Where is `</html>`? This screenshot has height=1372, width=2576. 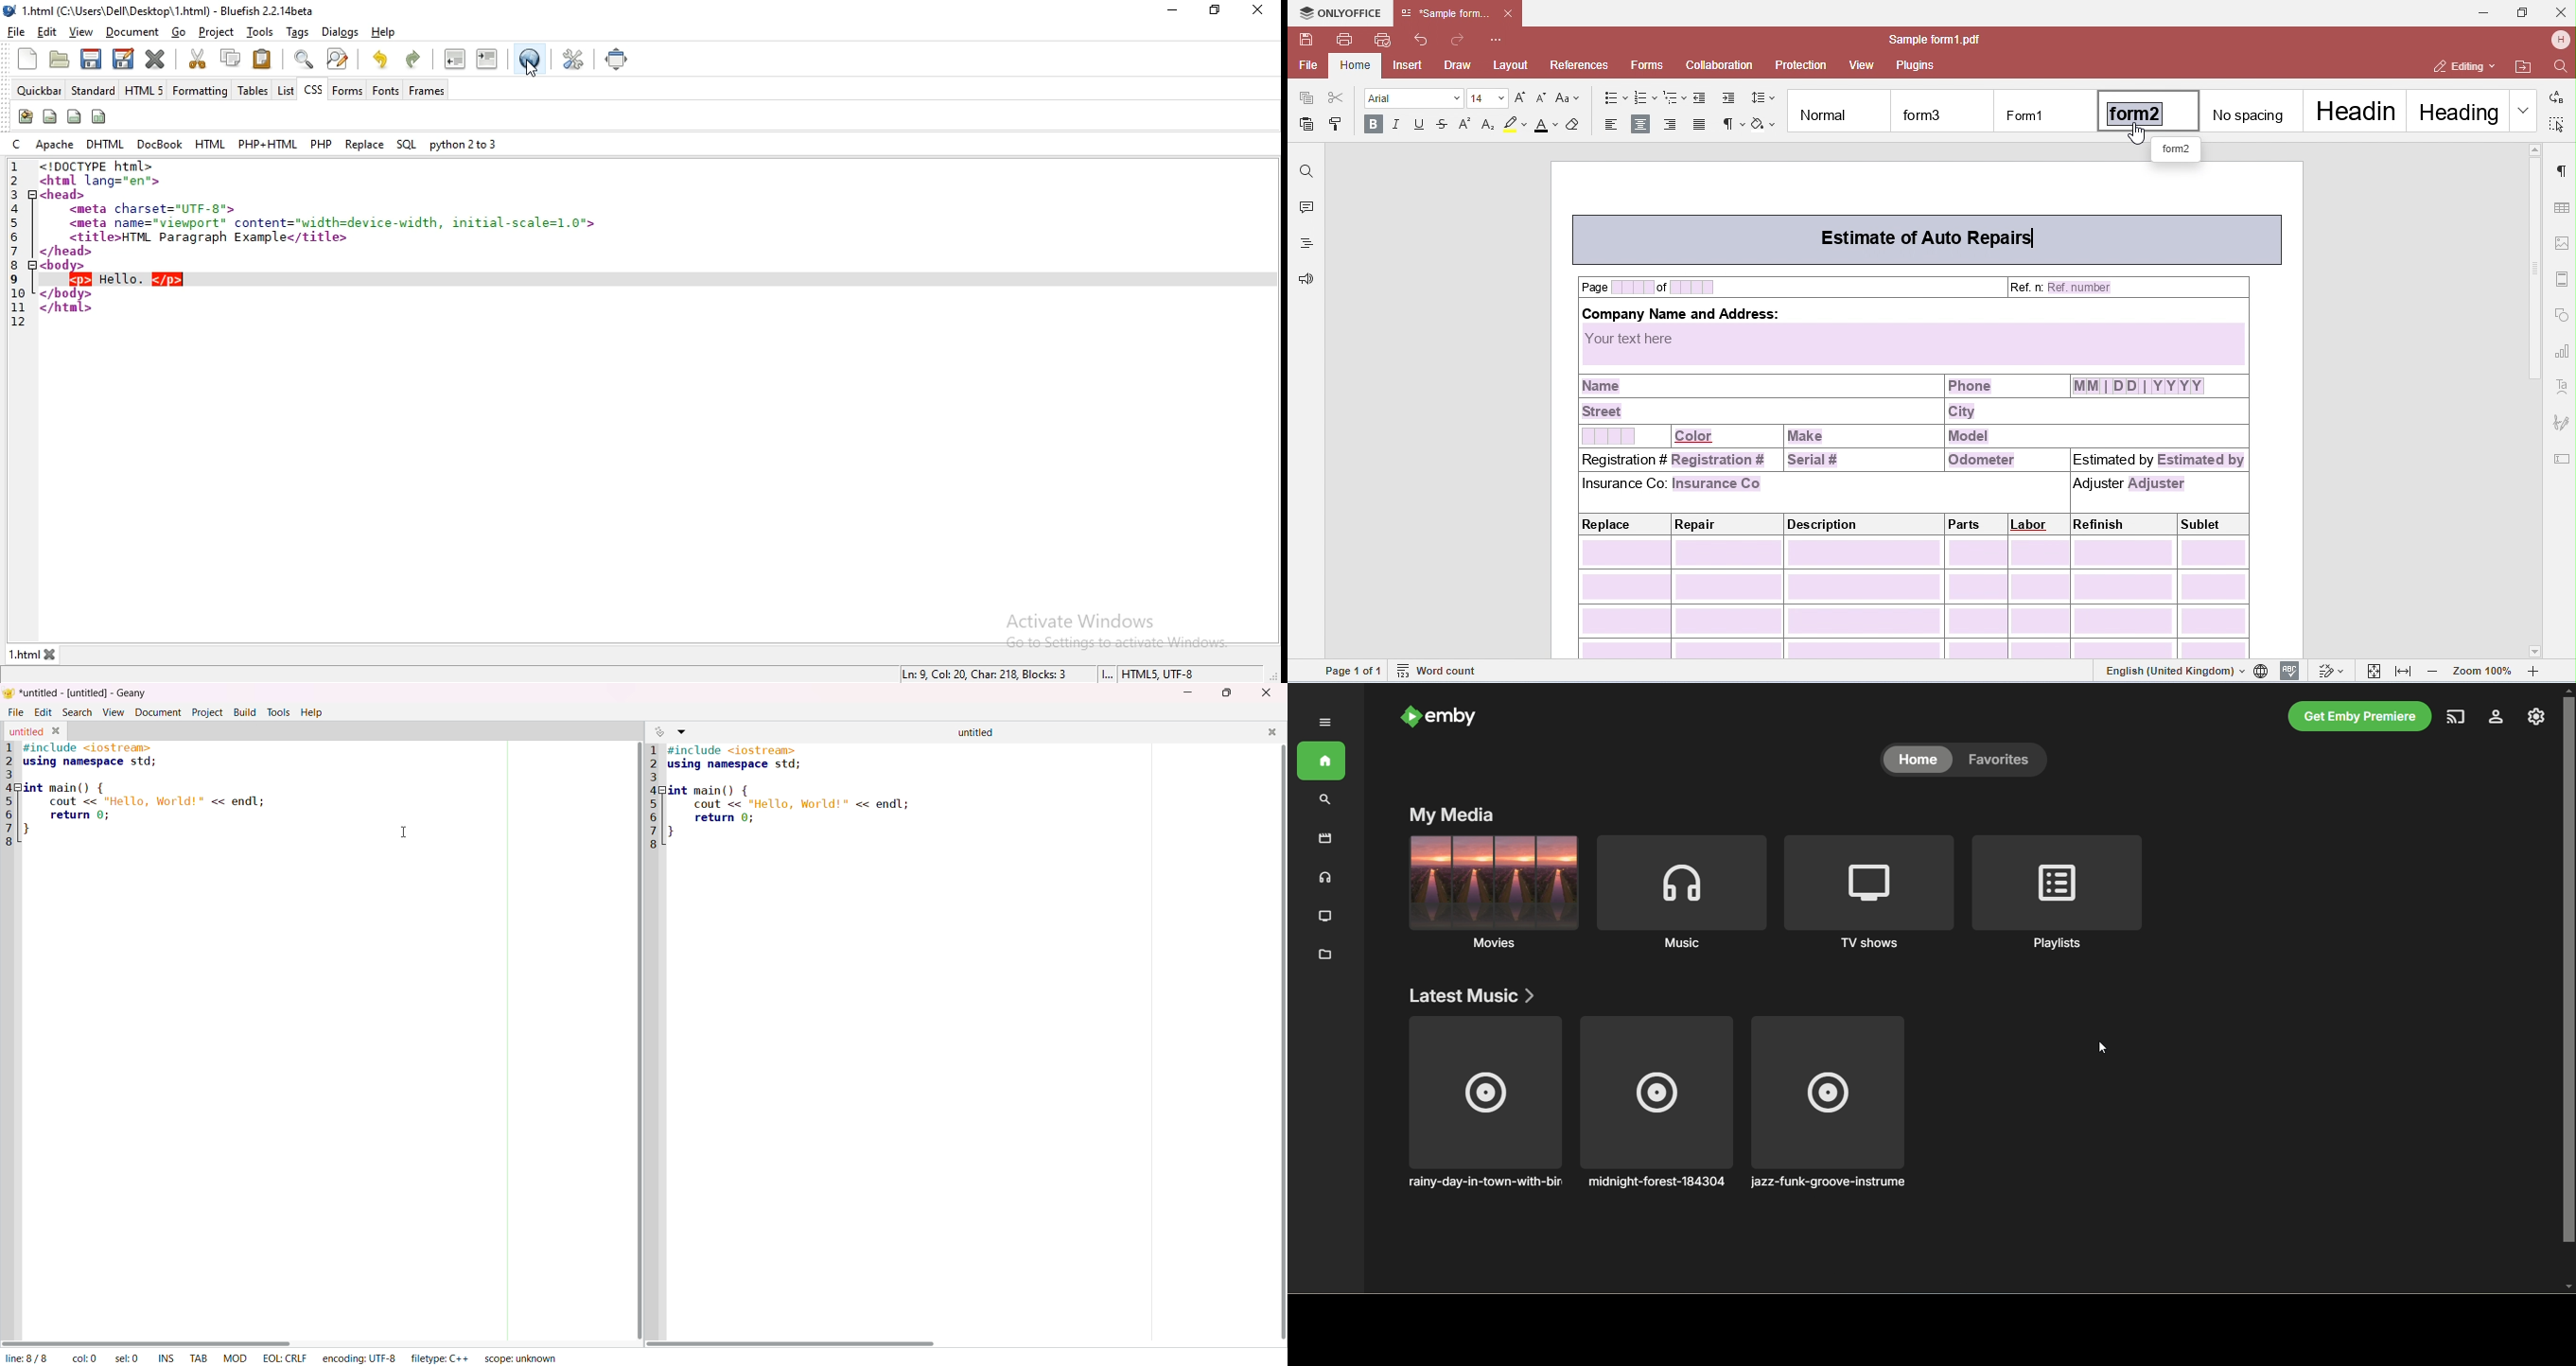
</html> is located at coordinates (66, 309).